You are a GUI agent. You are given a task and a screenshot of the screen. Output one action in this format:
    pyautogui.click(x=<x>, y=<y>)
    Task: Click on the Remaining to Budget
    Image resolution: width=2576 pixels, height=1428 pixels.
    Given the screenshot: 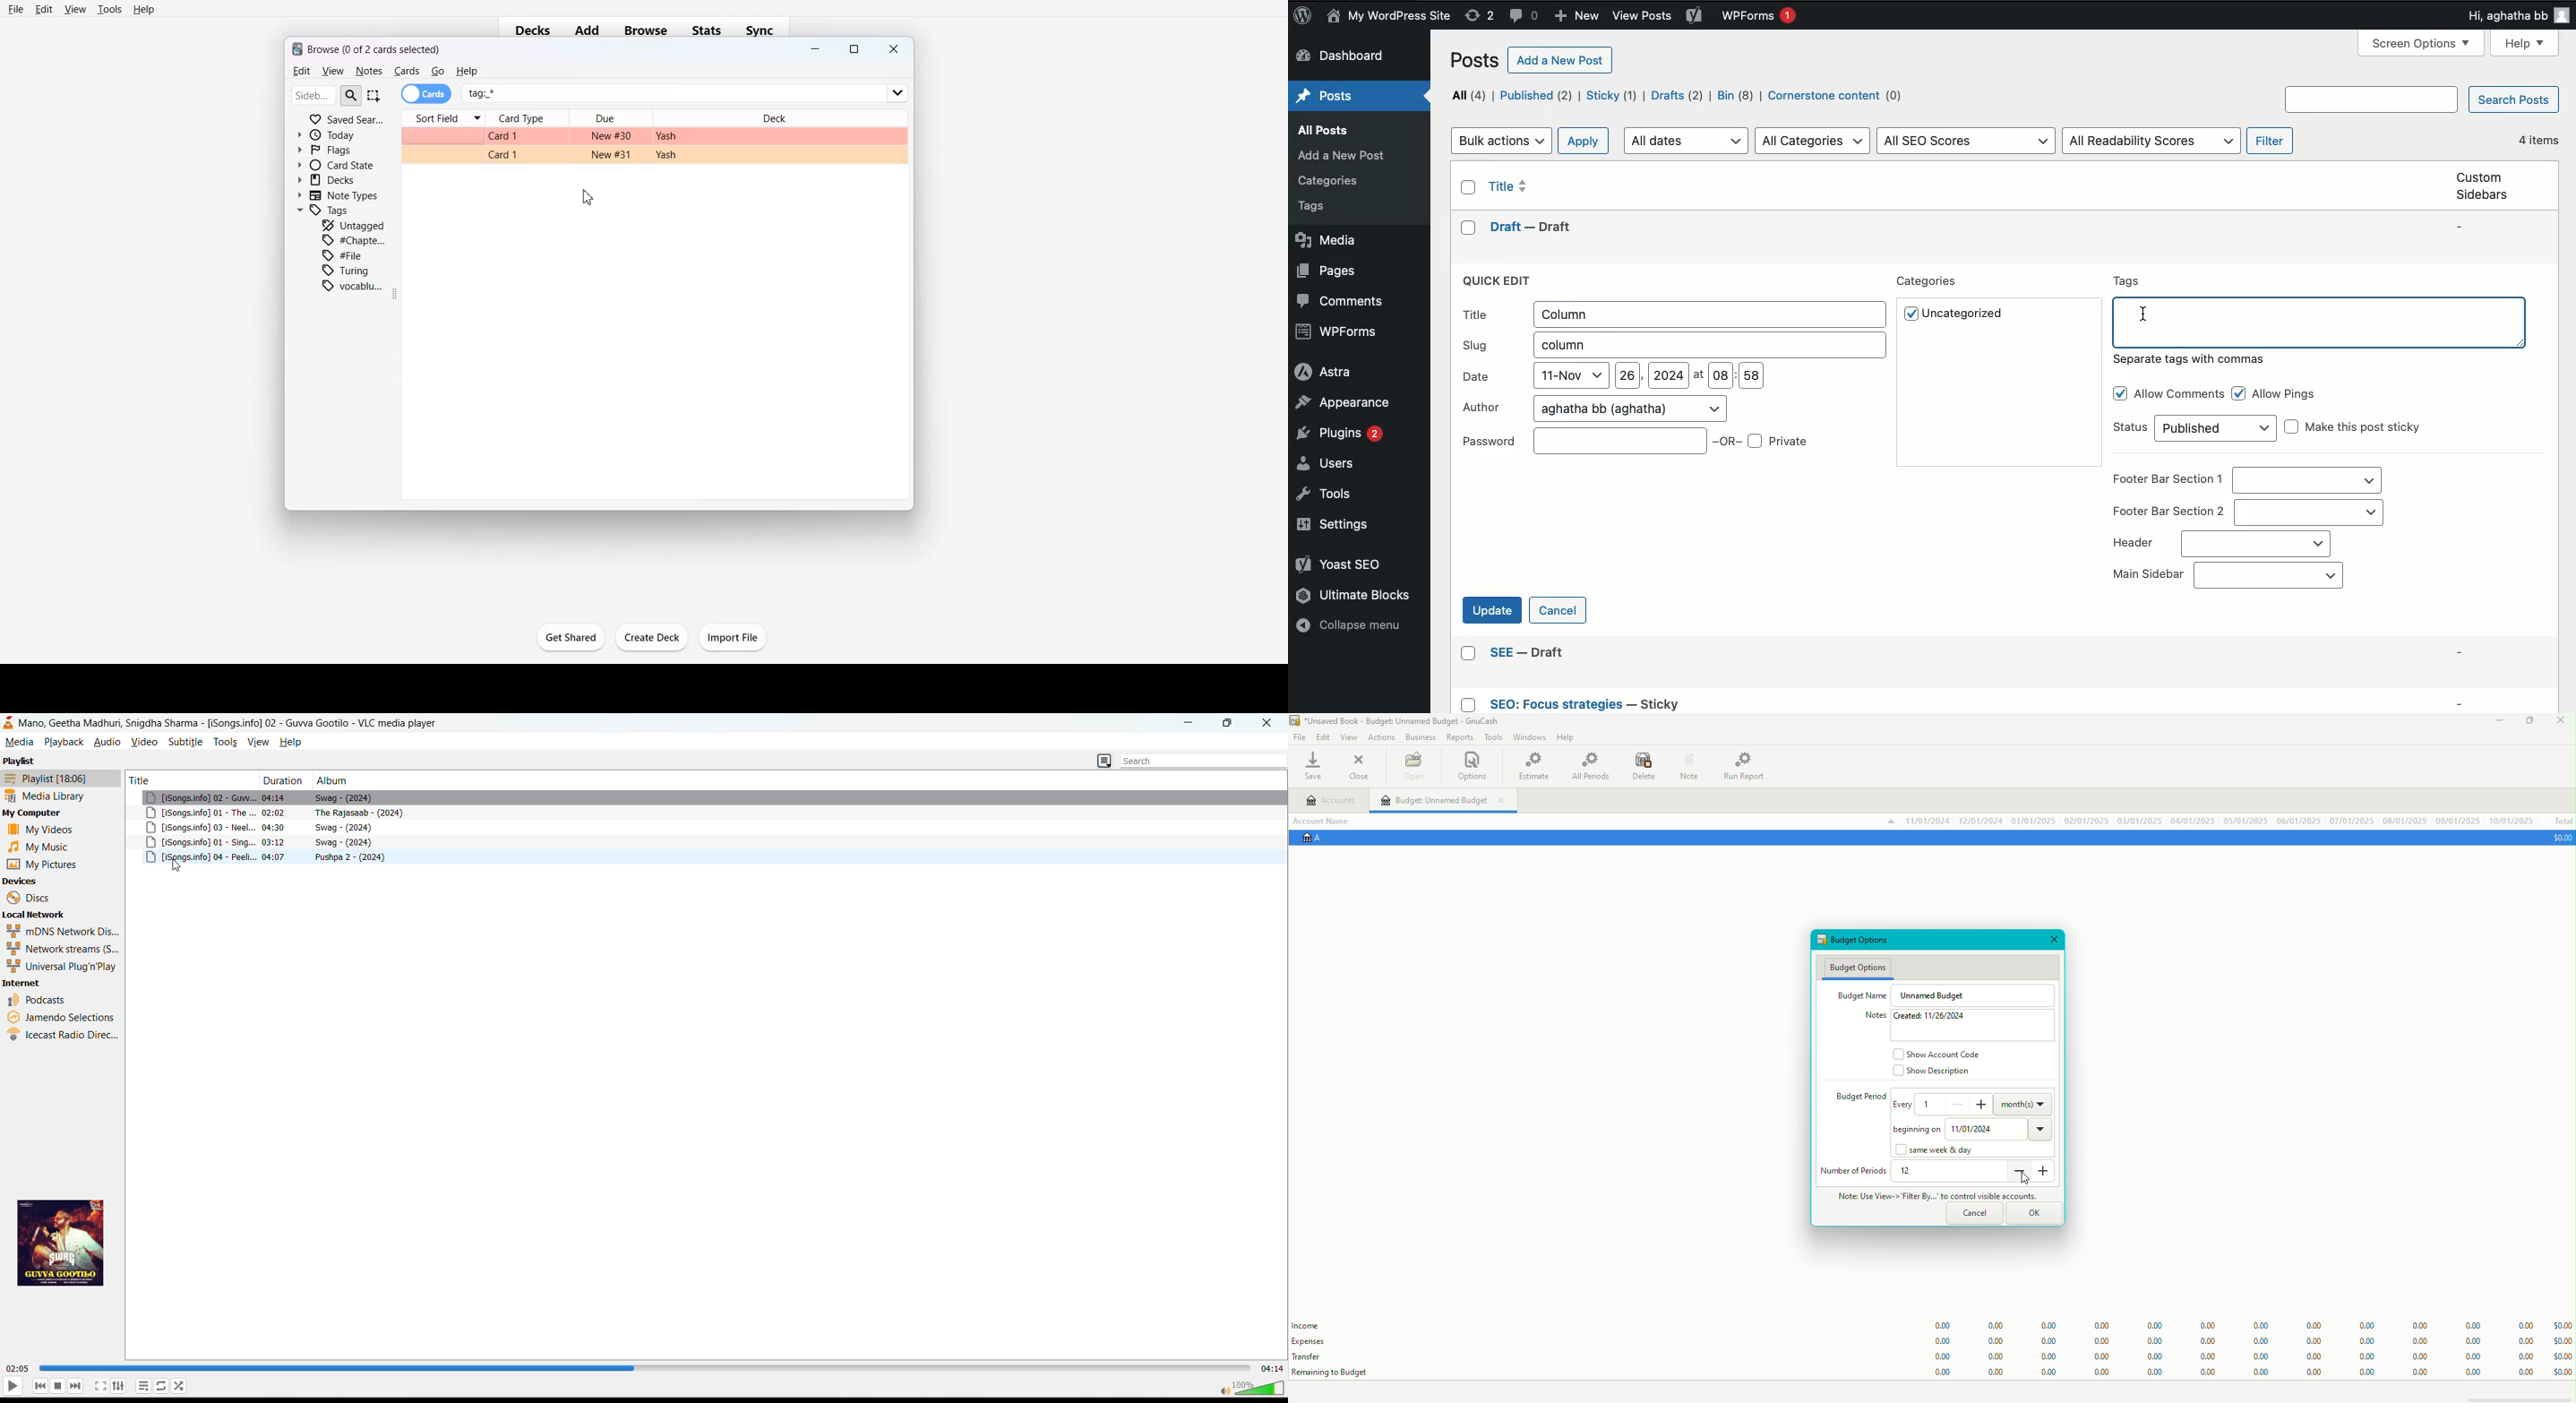 What is the action you would take?
    pyautogui.click(x=1332, y=1373)
    